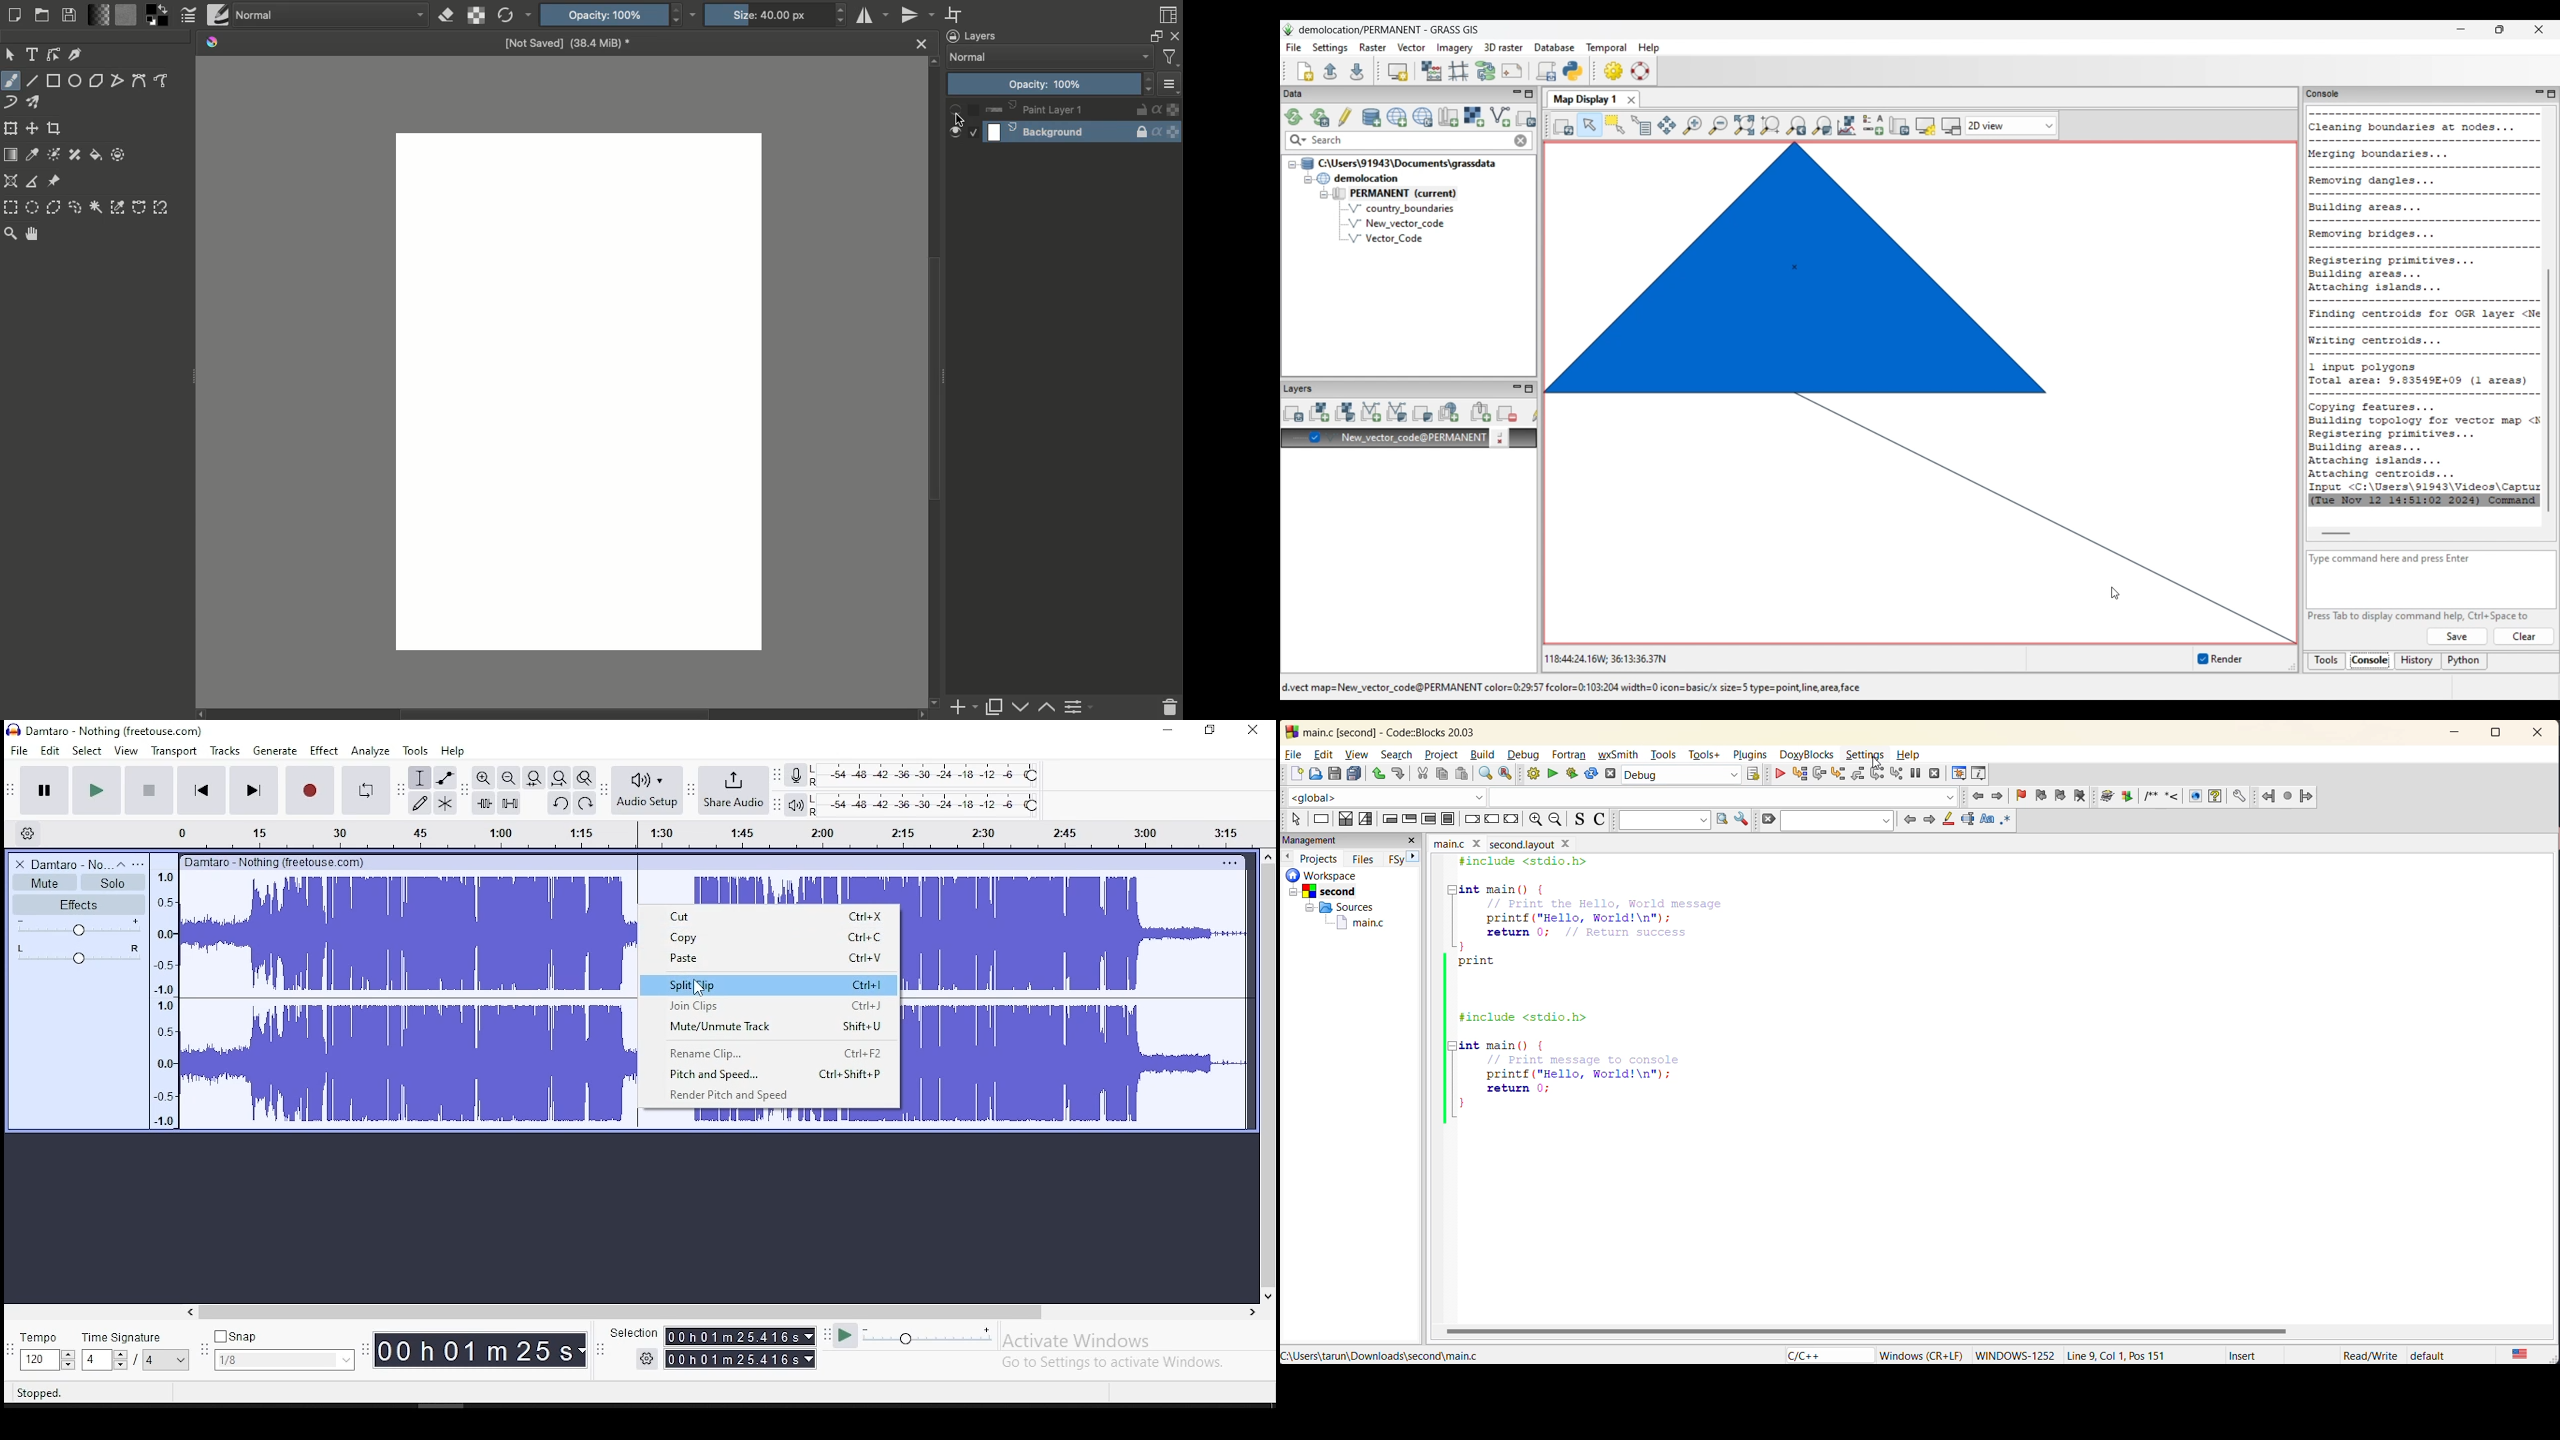  I want to click on Layers, so click(972, 35).